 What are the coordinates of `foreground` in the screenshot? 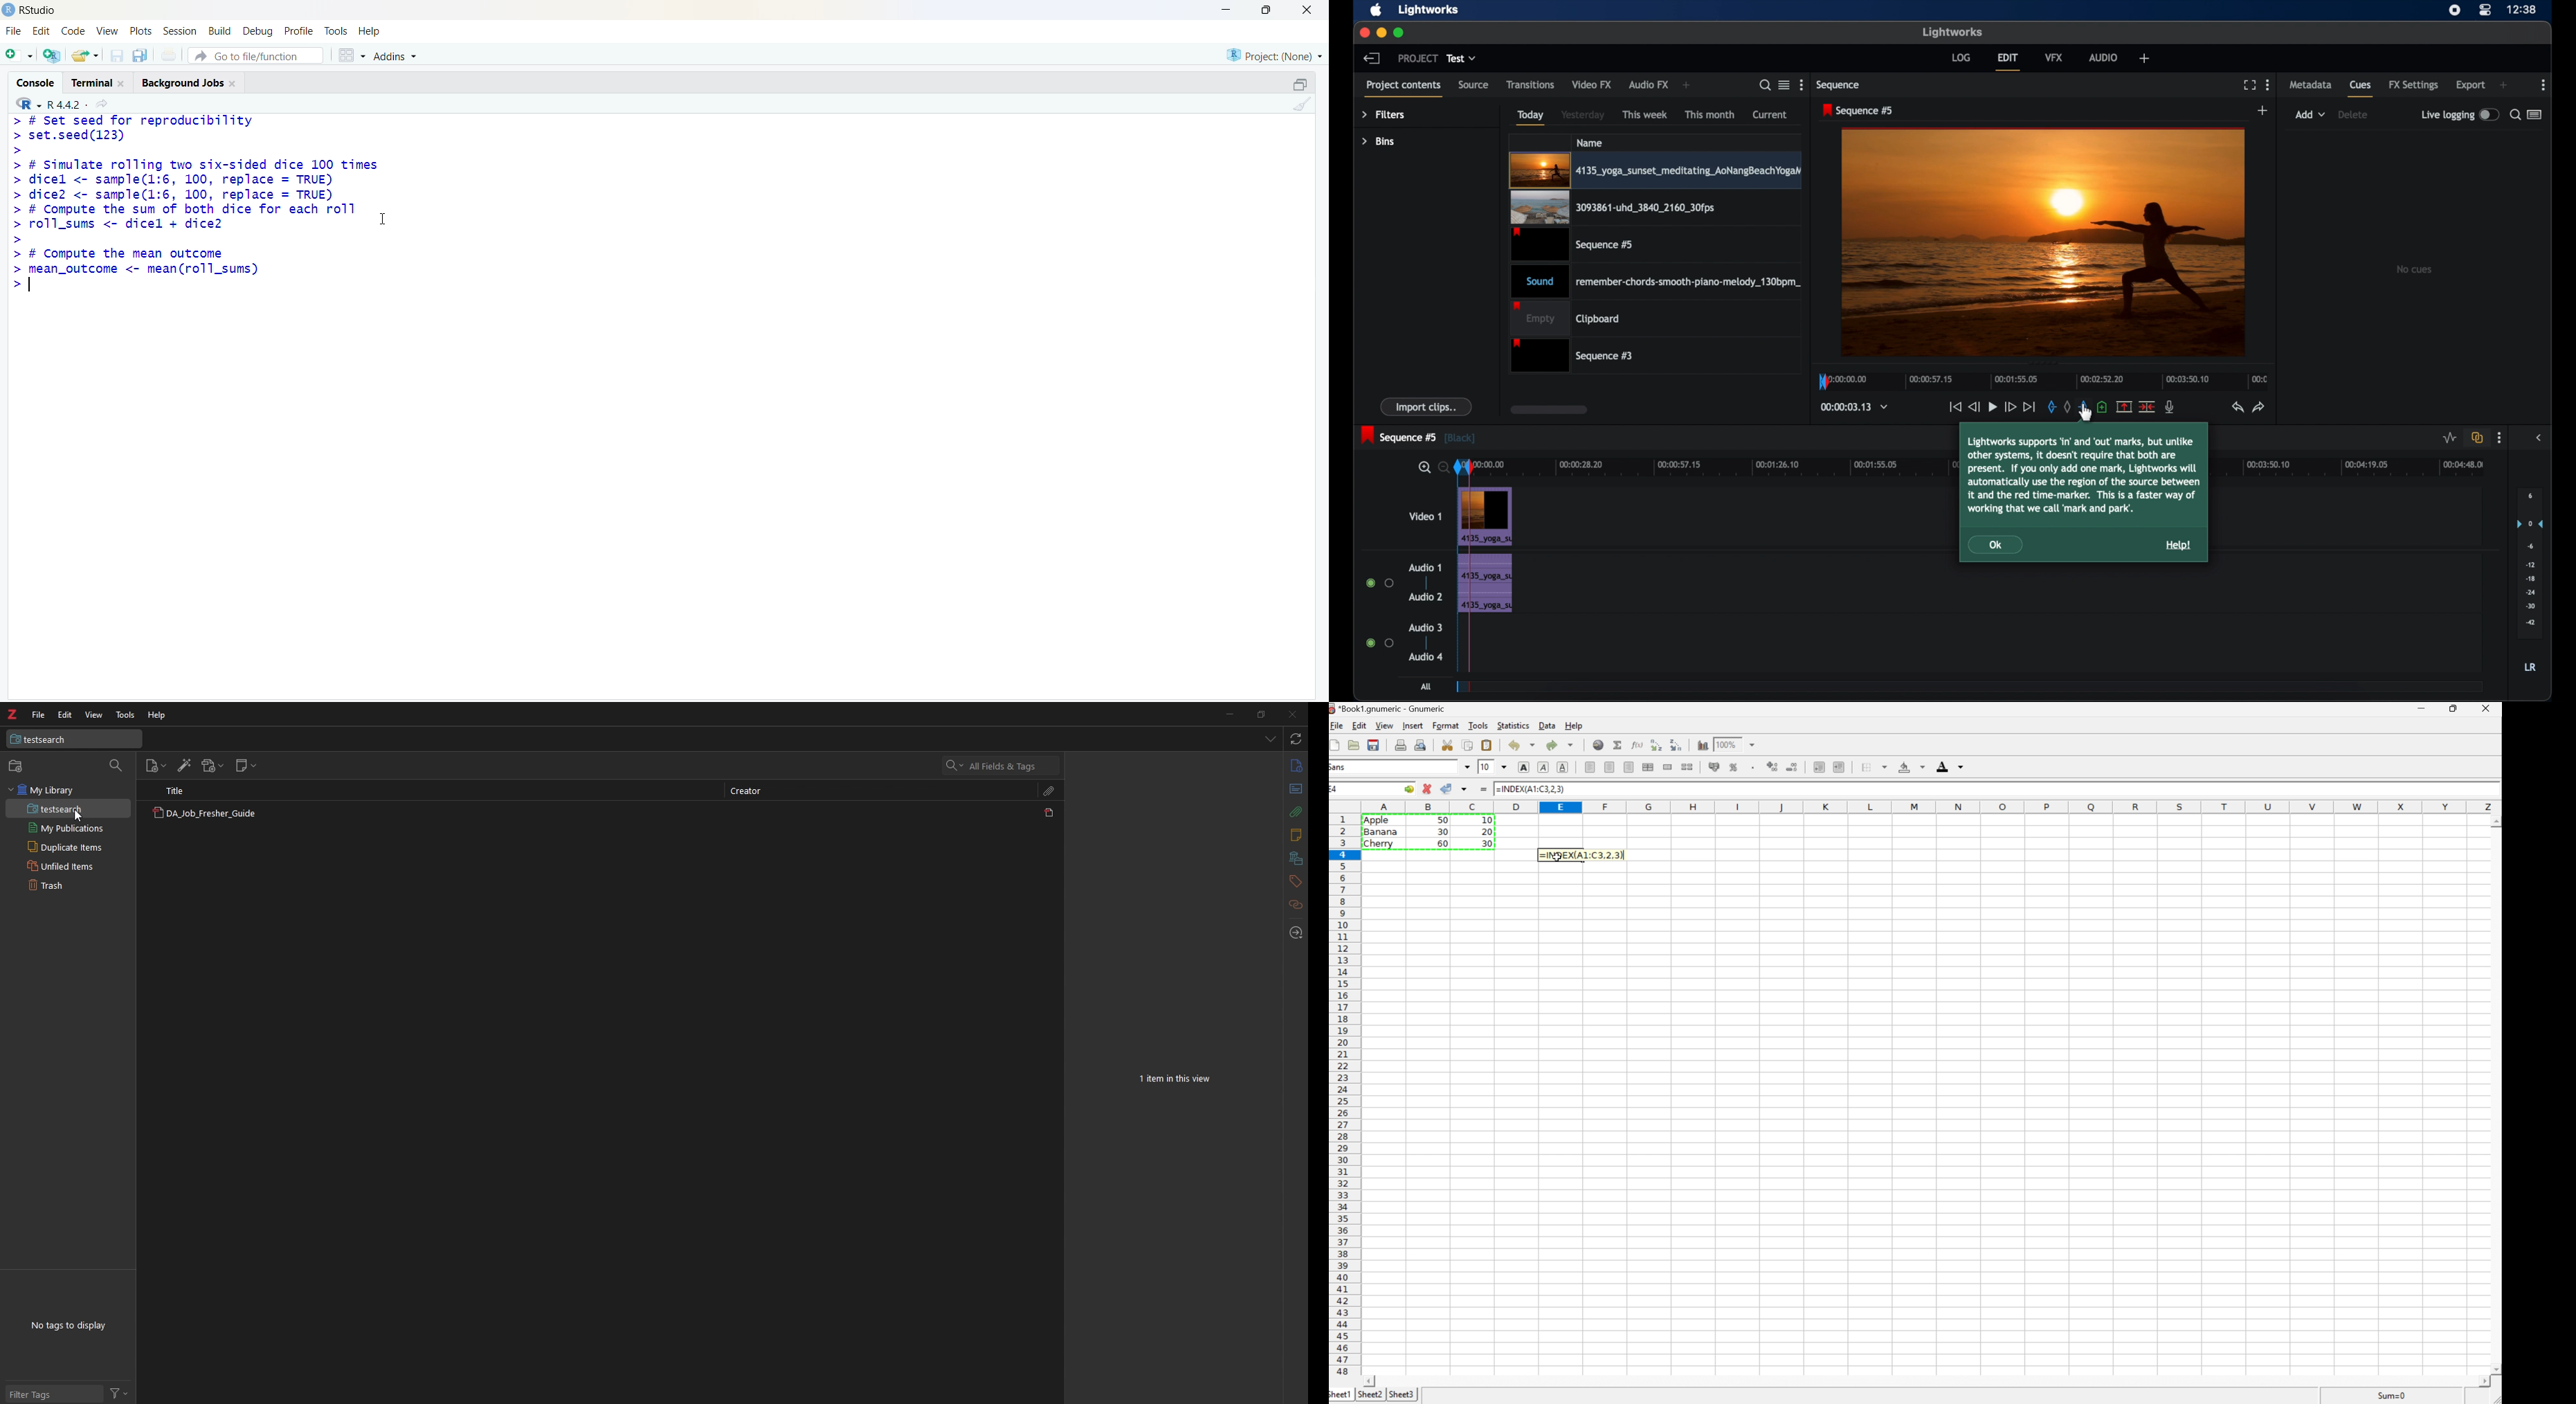 It's located at (1952, 766).